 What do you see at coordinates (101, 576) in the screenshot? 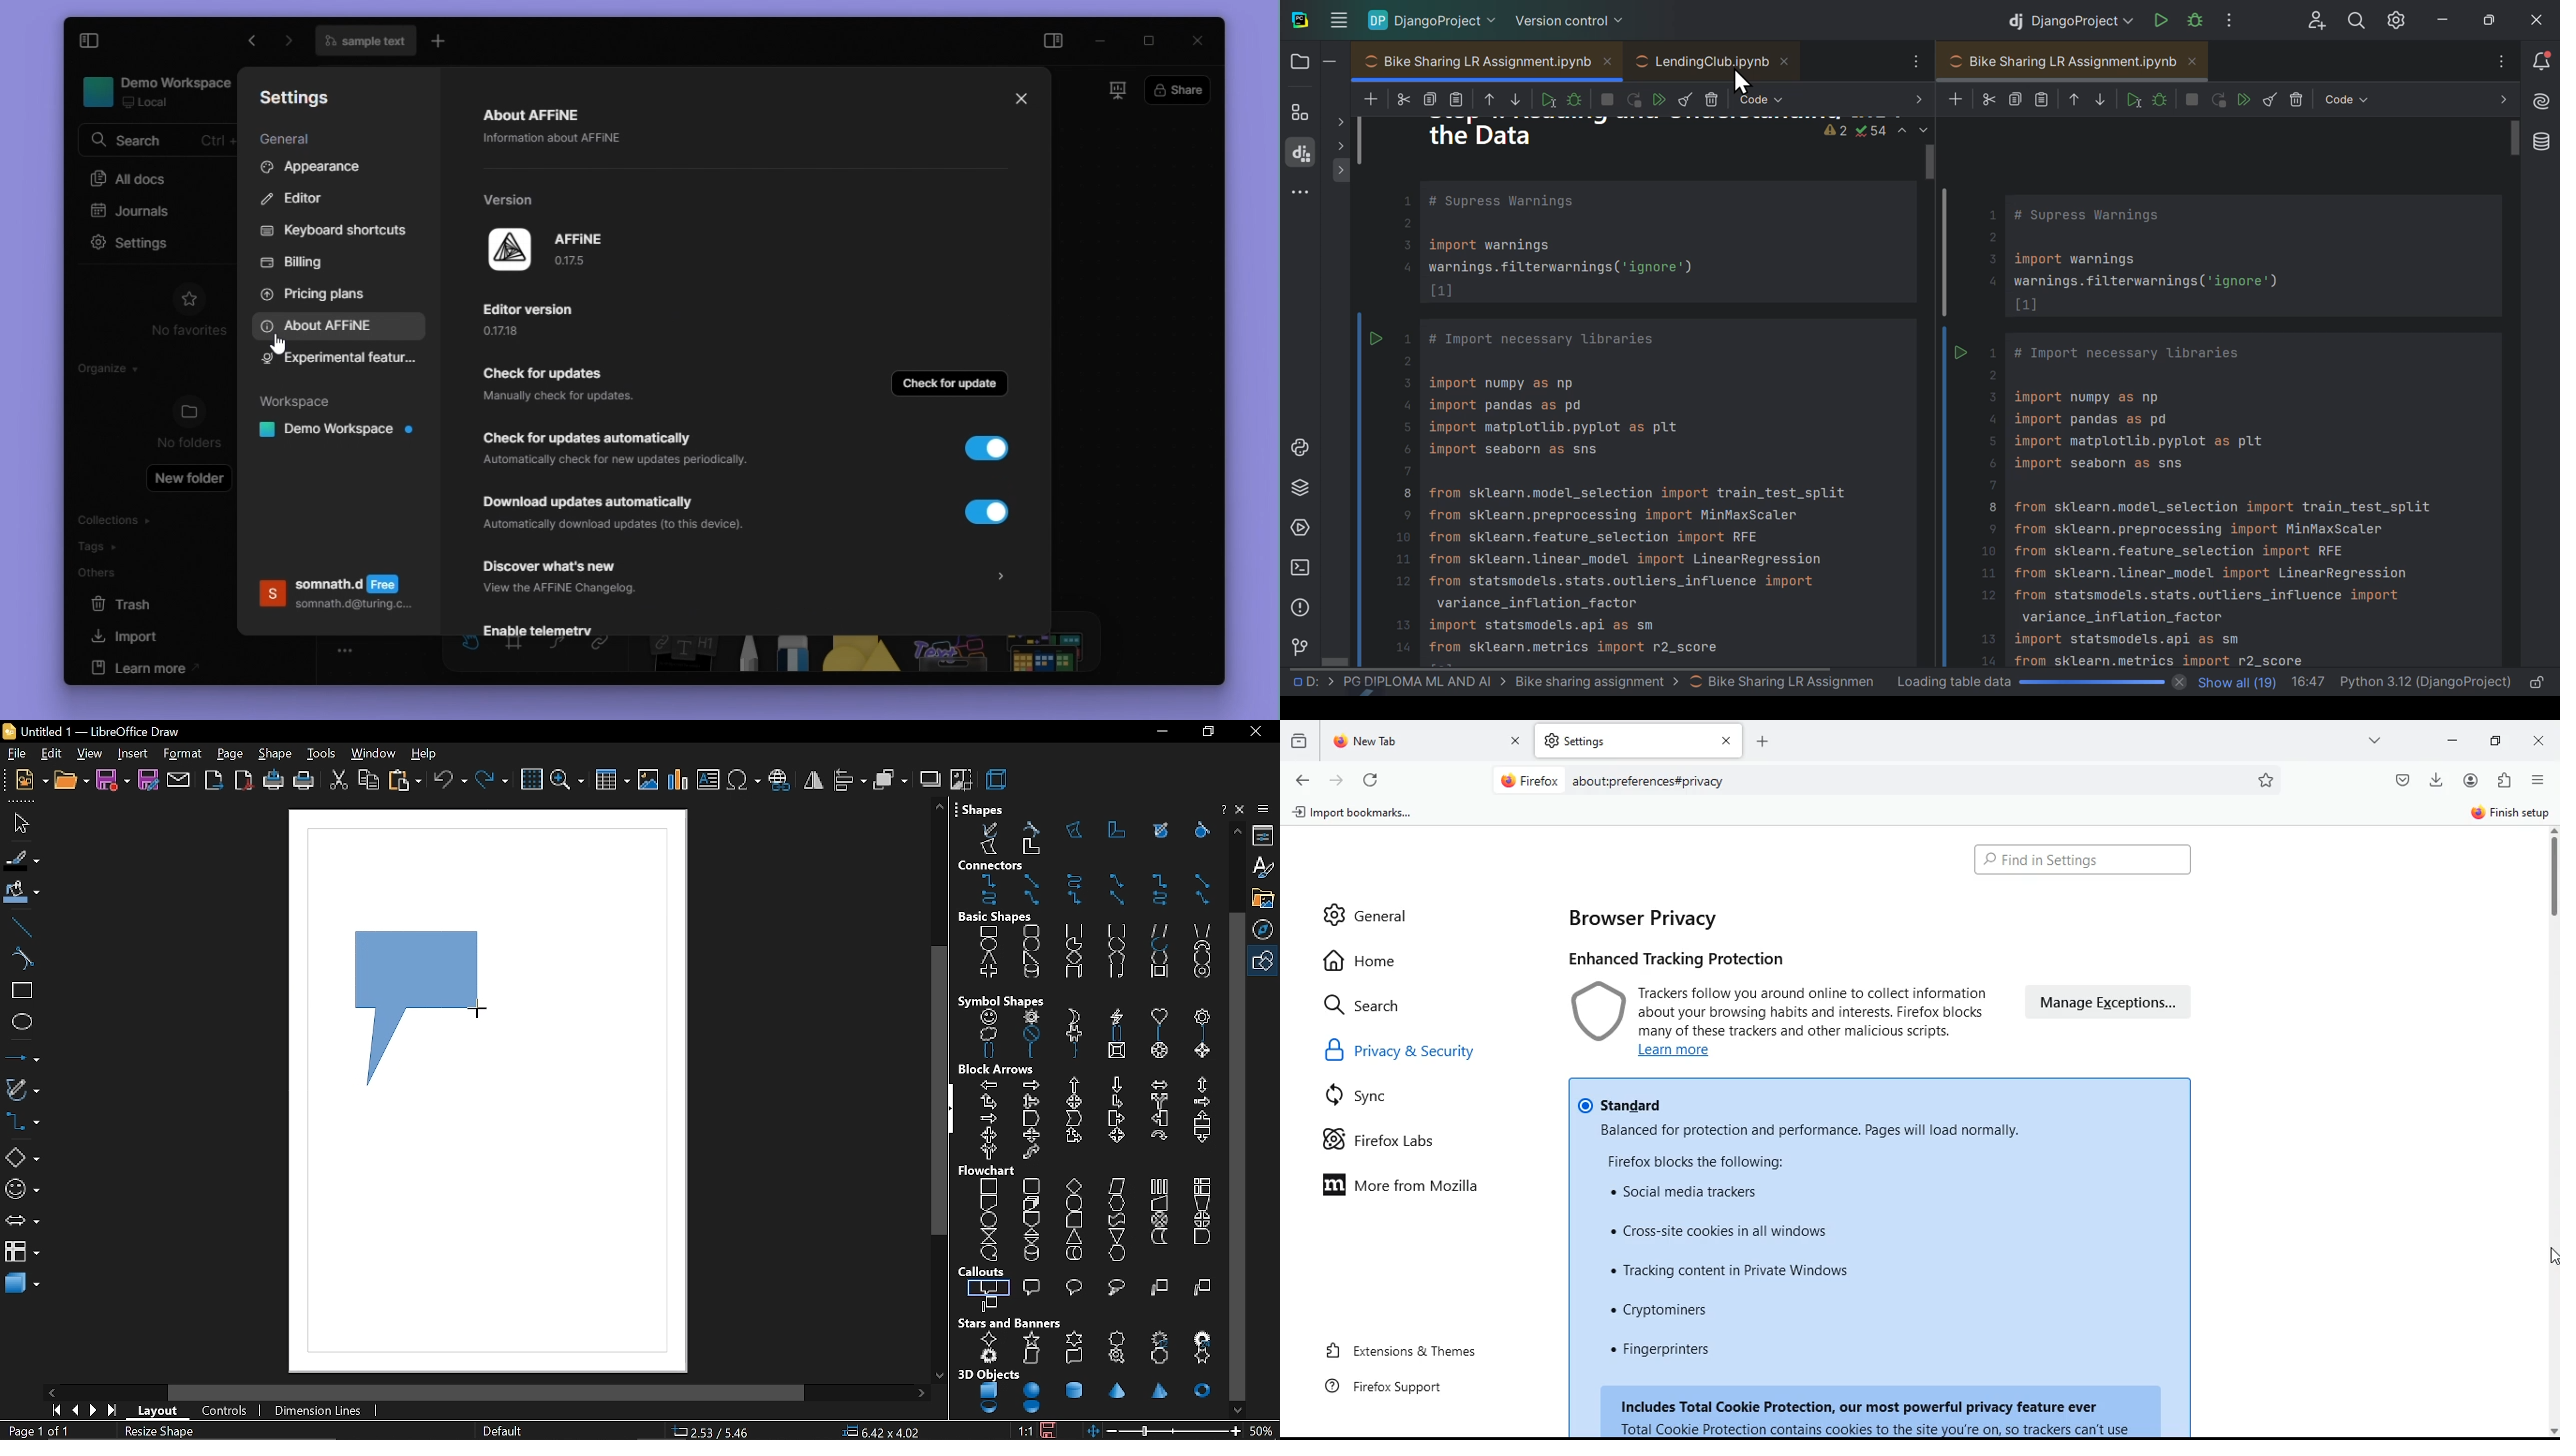
I see `others` at bounding box center [101, 576].